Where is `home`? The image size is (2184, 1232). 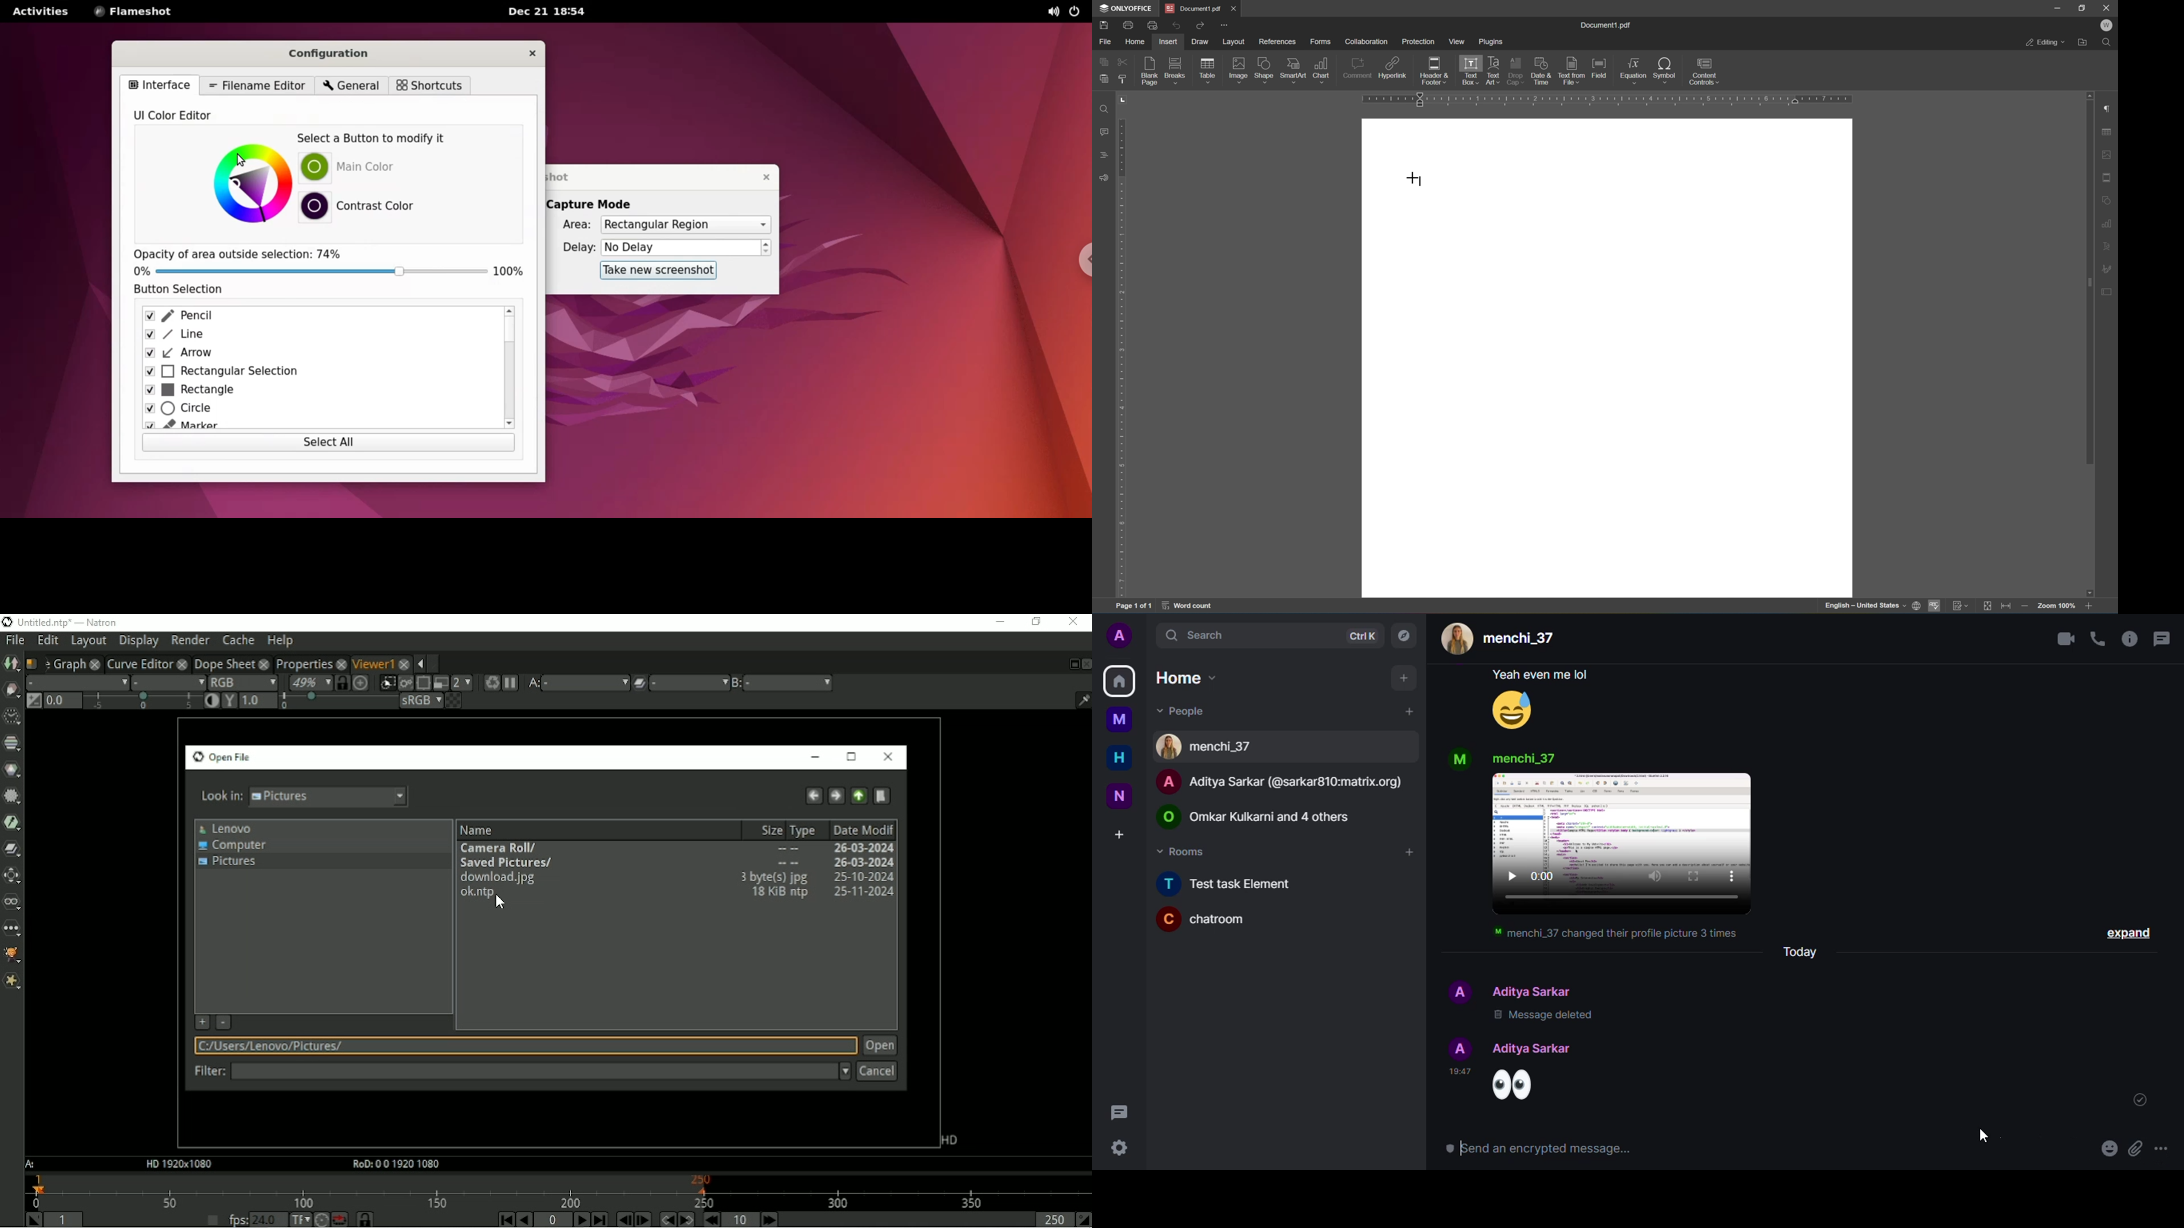
home is located at coordinates (1120, 682).